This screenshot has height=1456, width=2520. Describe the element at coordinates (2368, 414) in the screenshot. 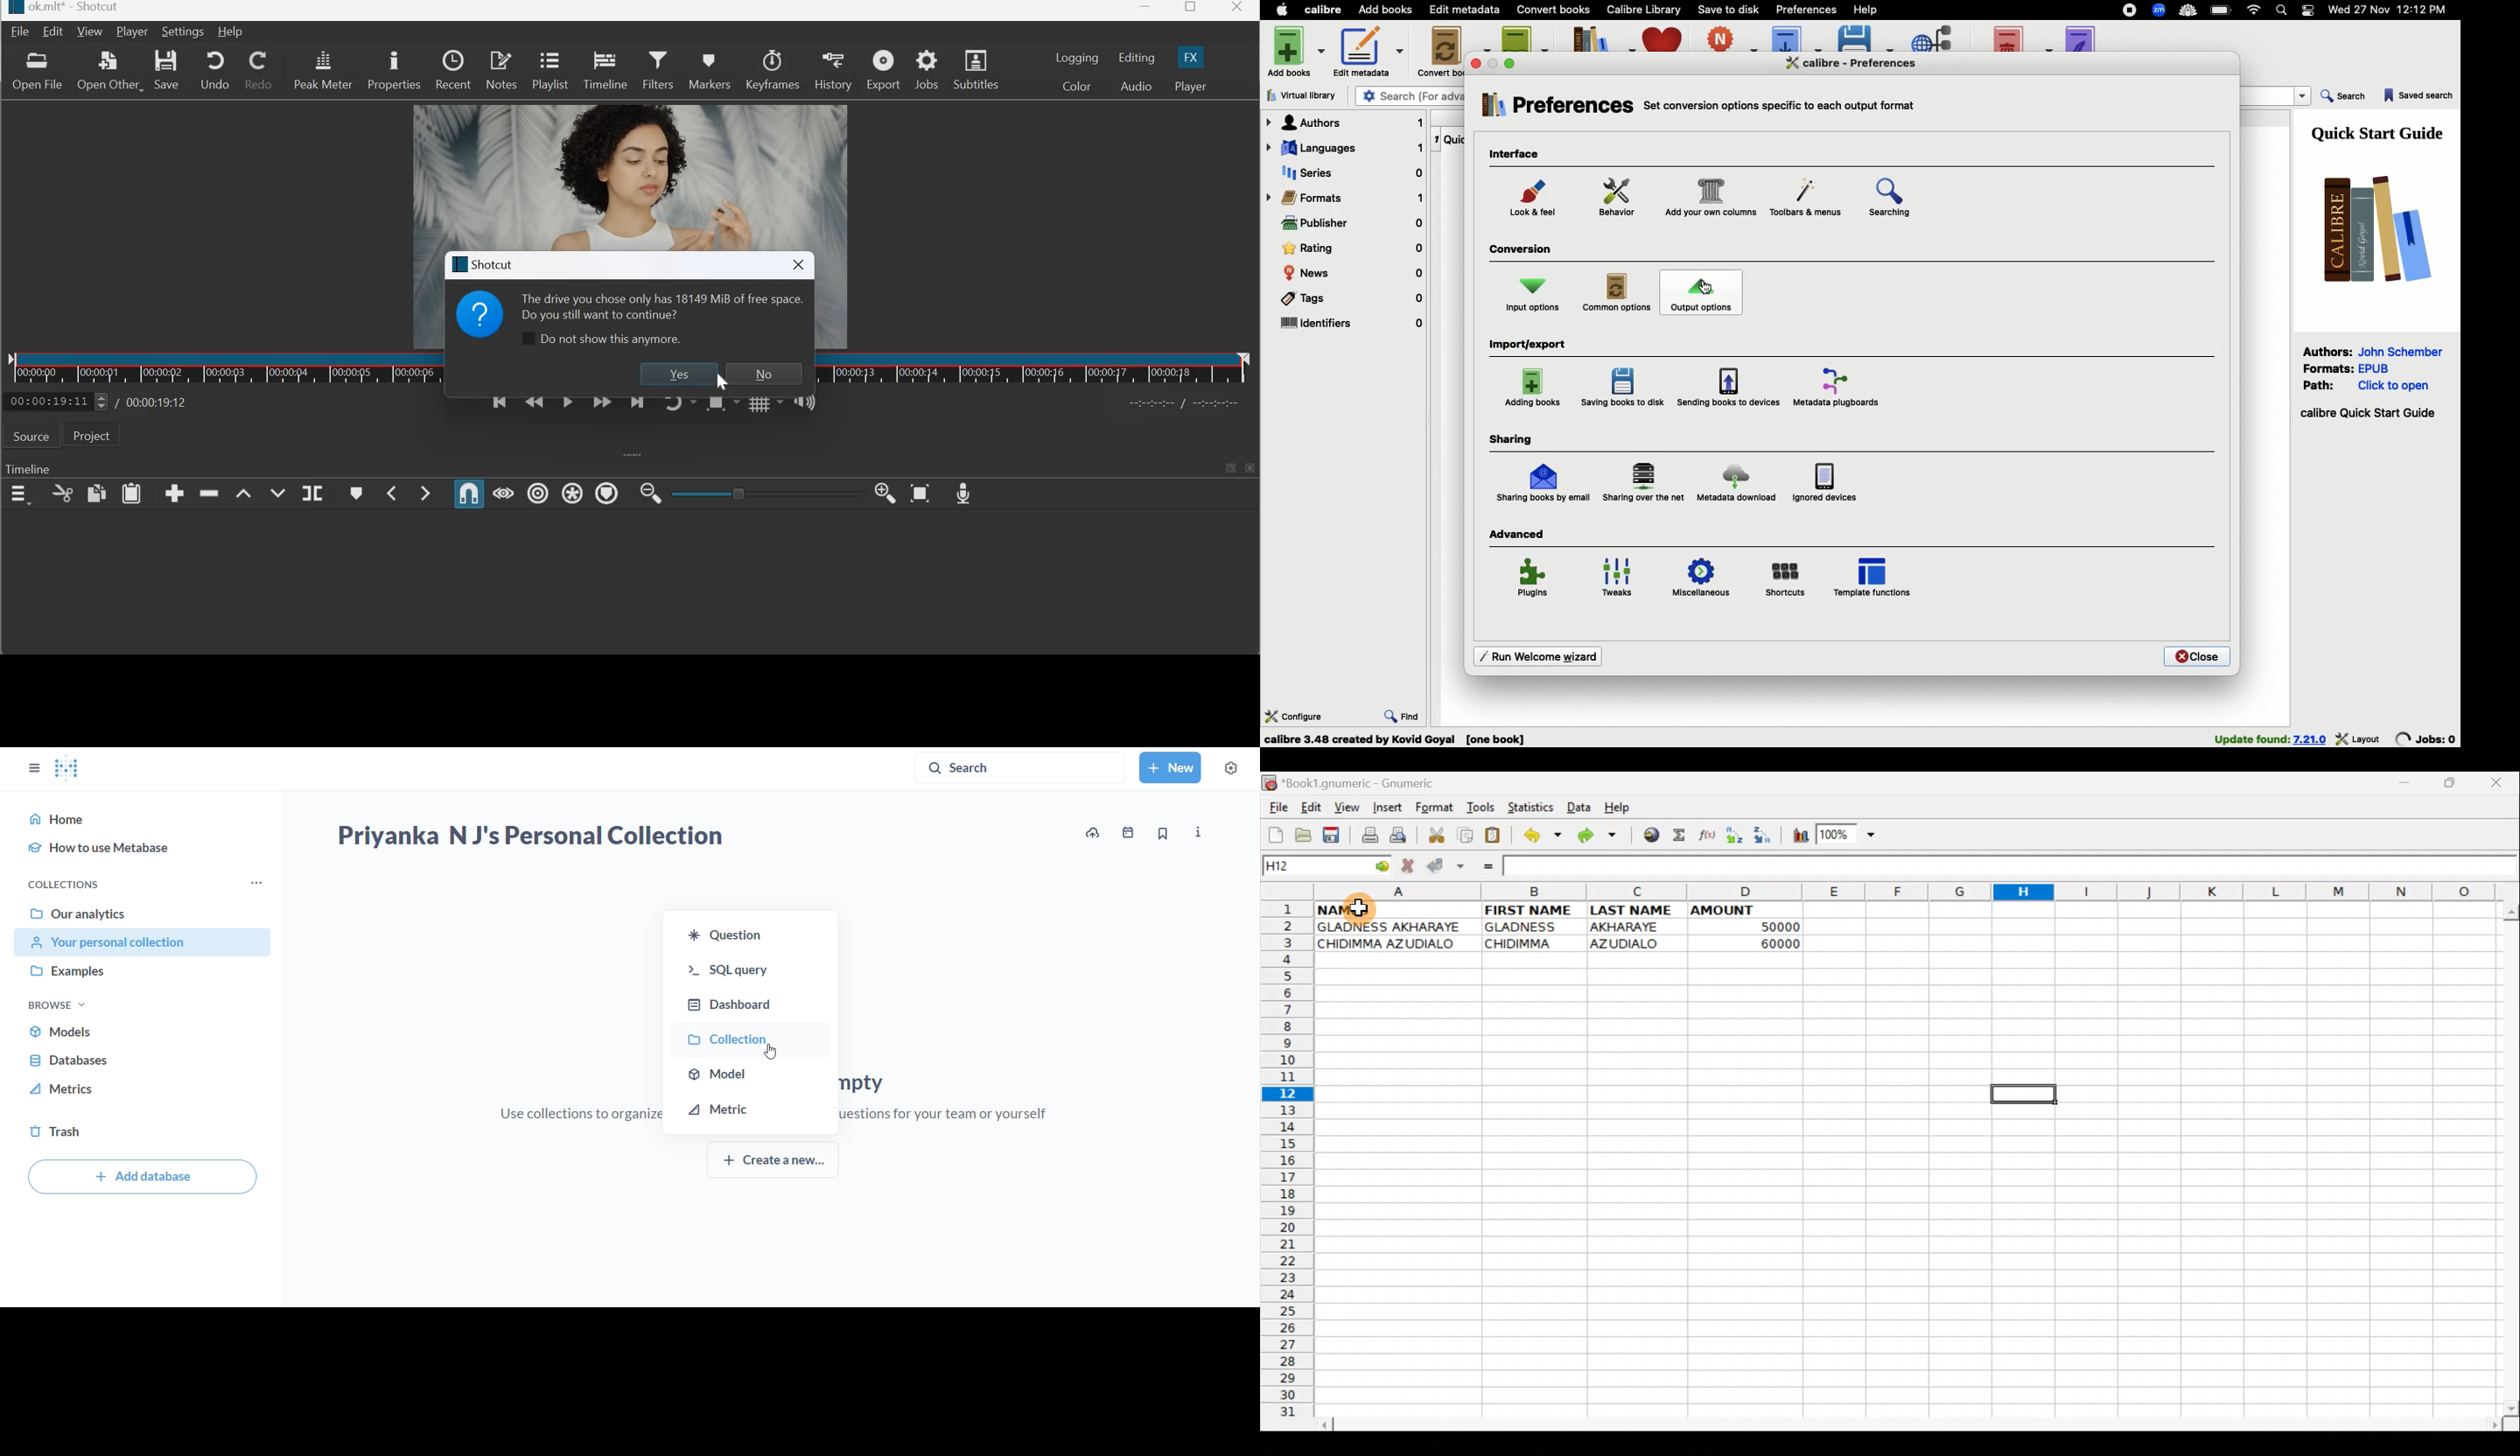

I see `Start guide` at that location.